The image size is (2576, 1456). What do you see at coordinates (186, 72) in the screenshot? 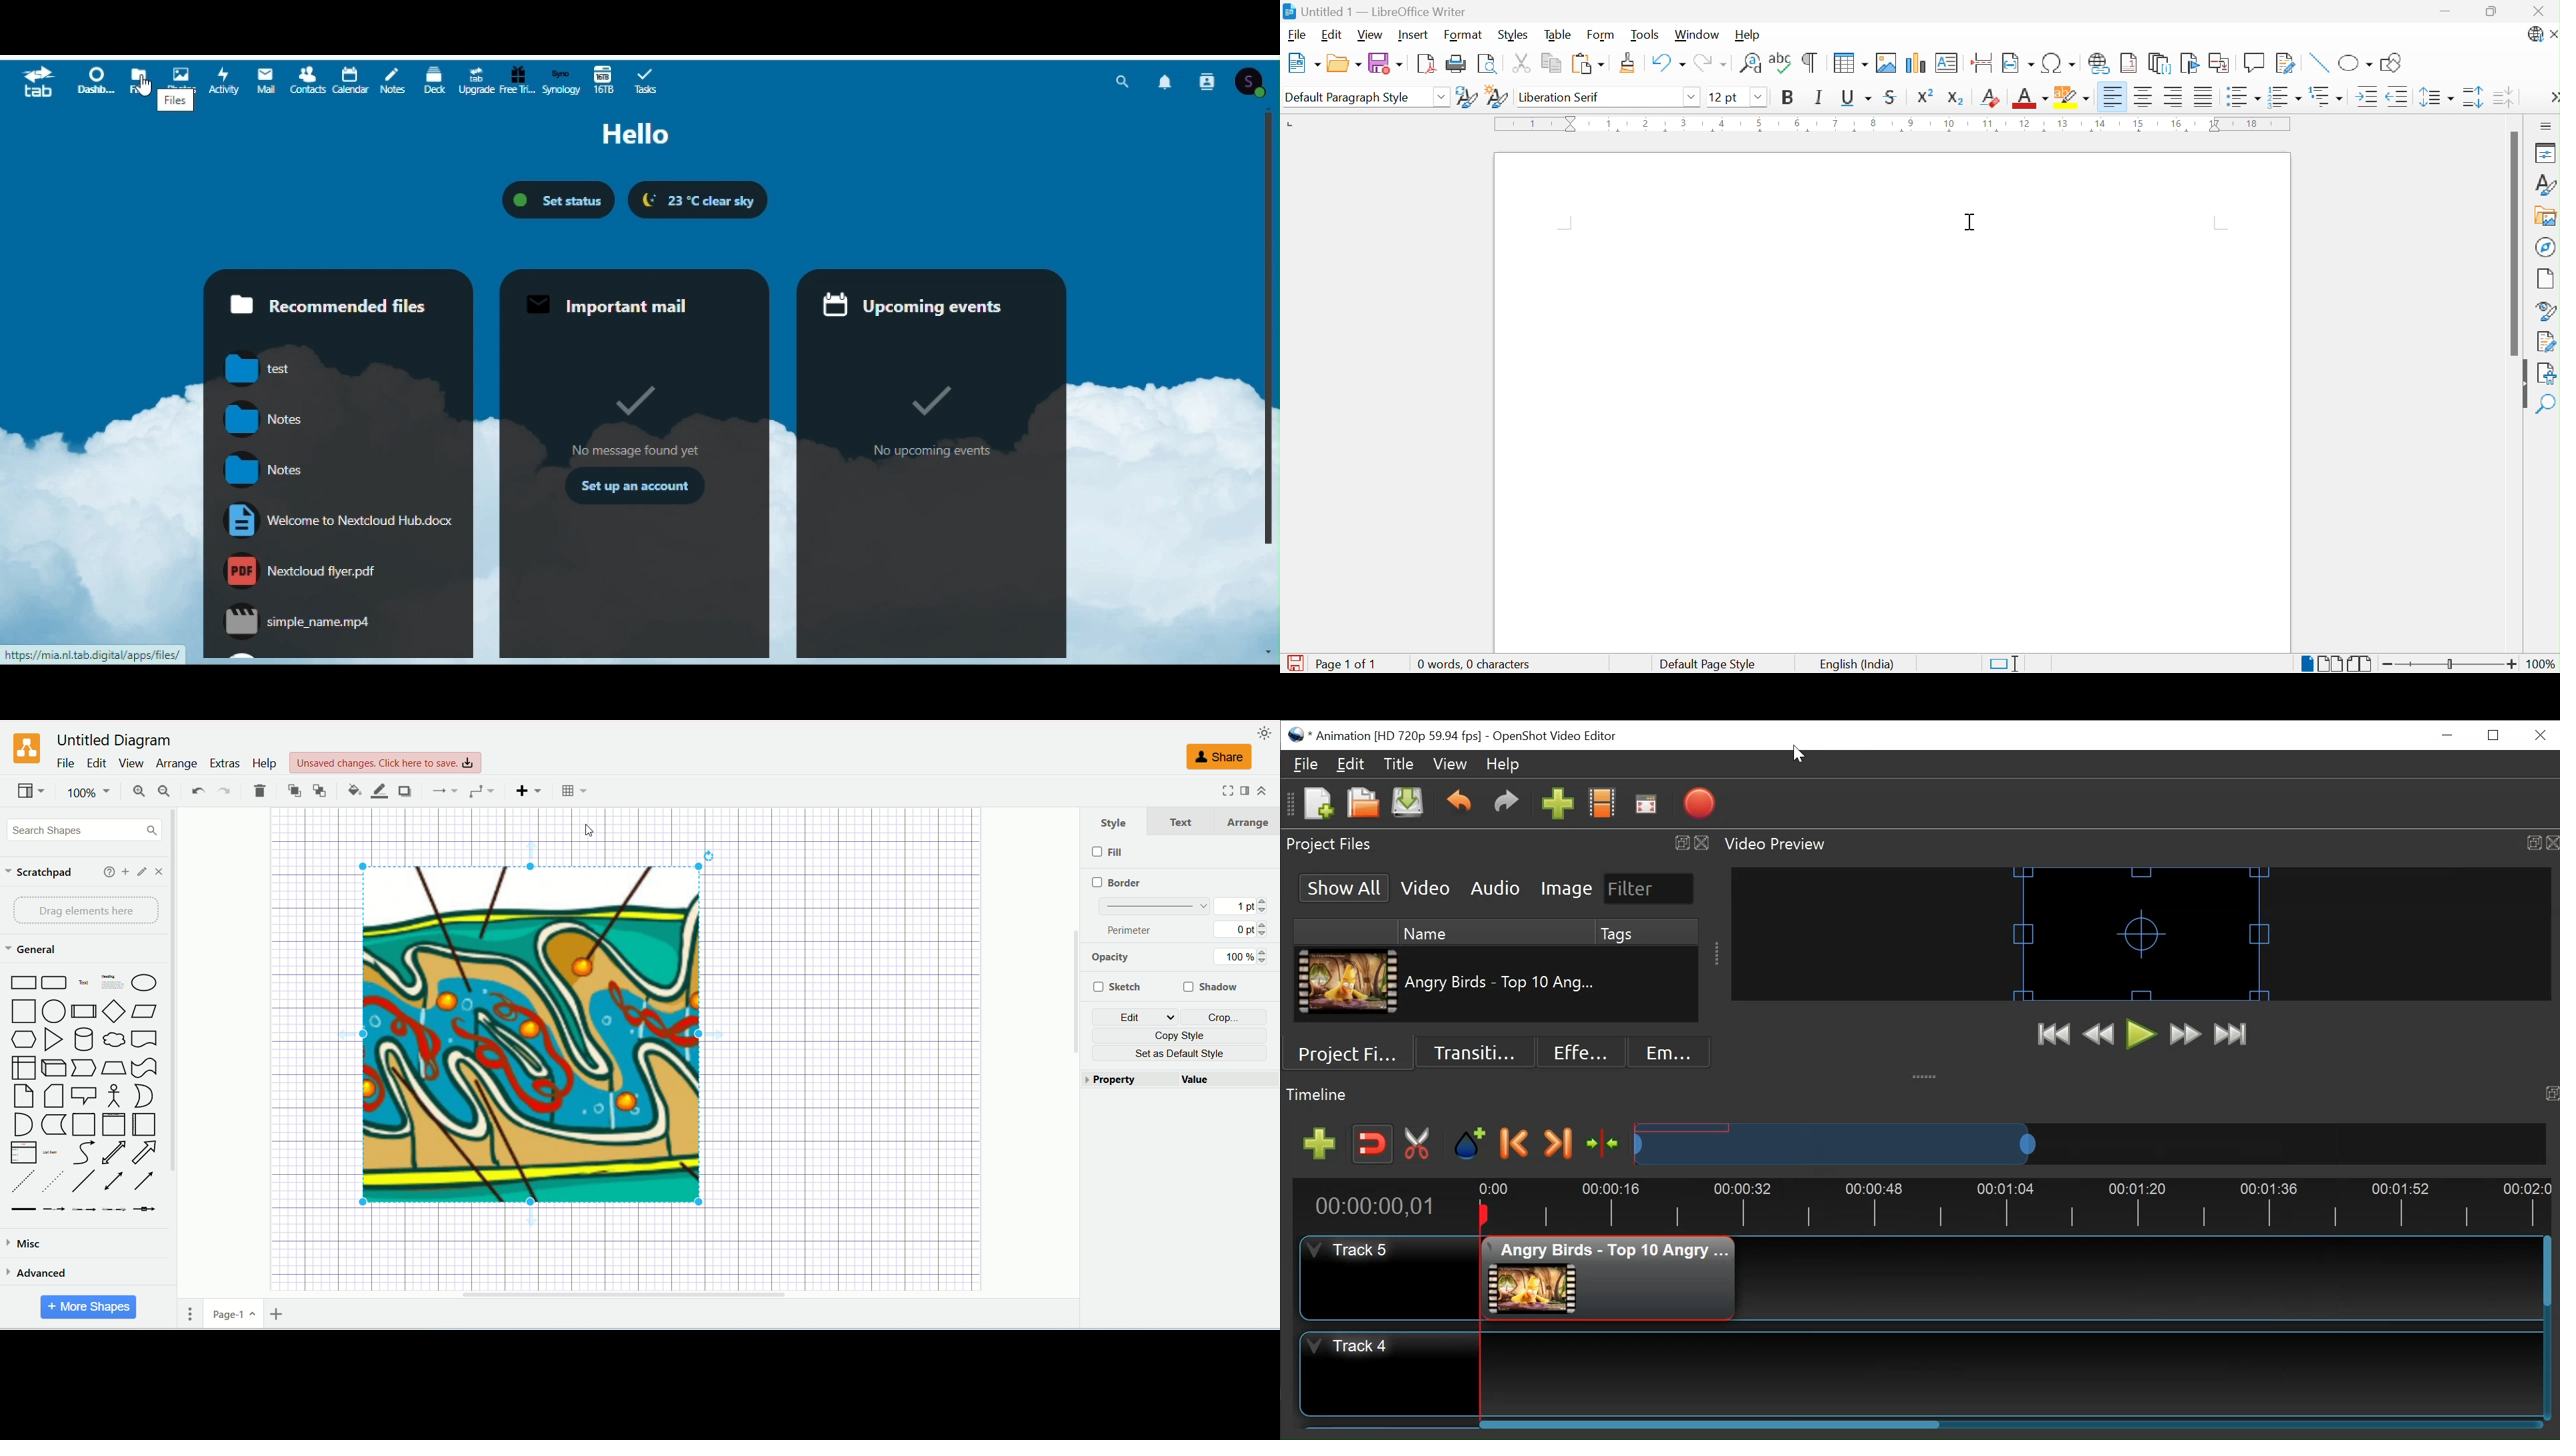
I see `Photos` at bounding box center [186, 72].